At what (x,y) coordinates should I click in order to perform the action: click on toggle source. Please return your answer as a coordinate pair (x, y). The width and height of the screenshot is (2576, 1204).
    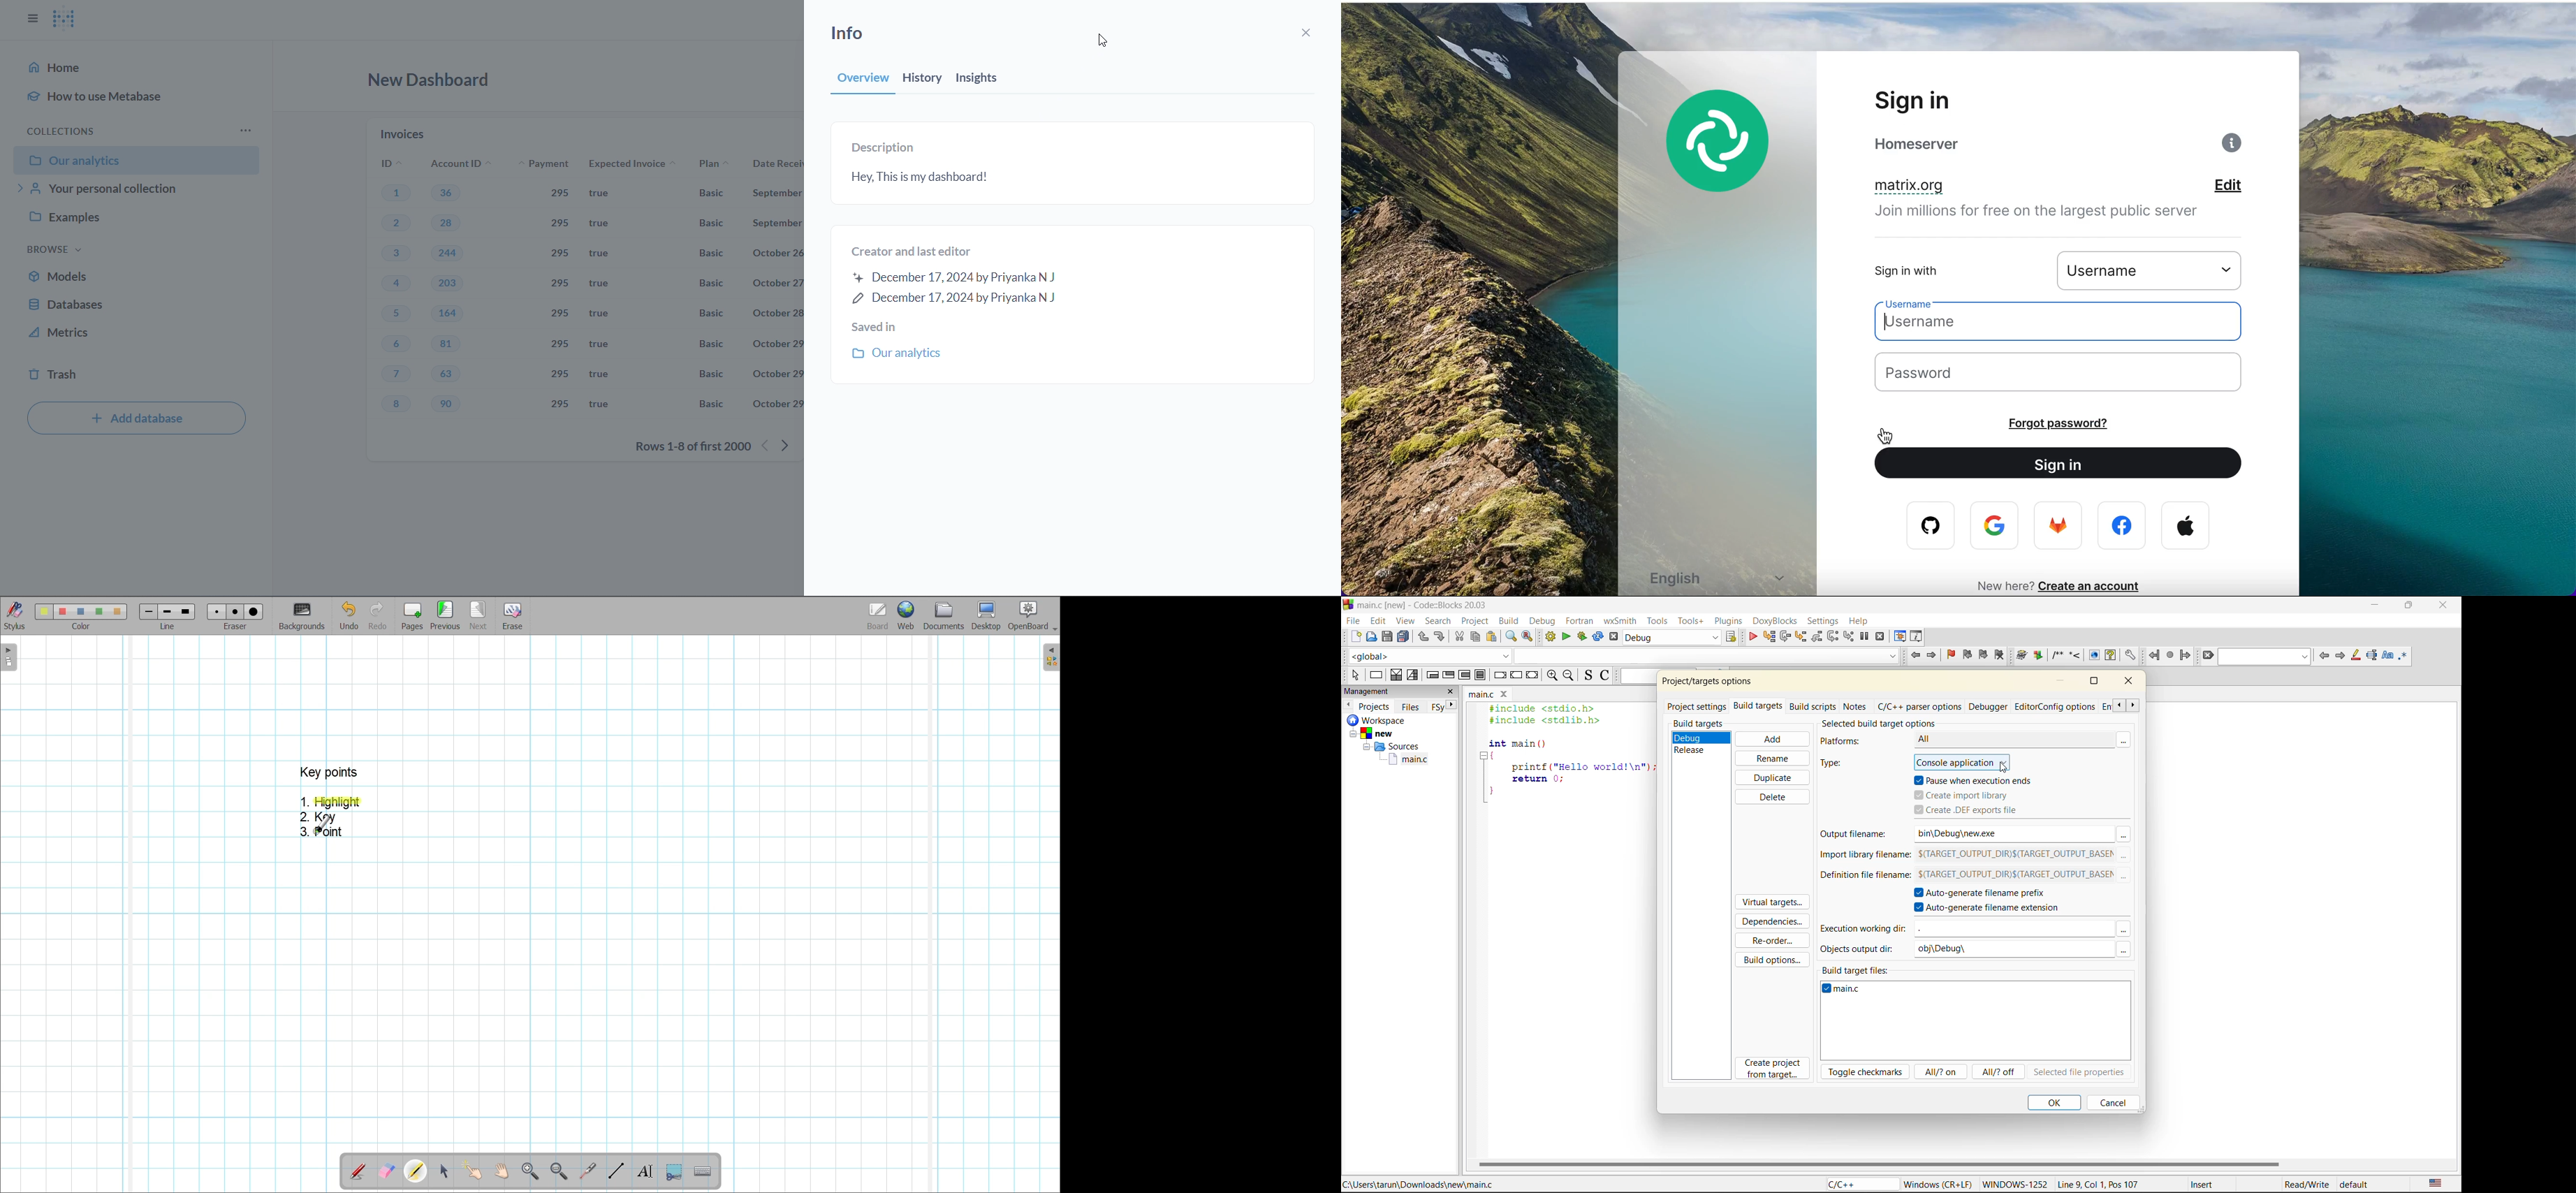
    Looking at the image, I should click on (1589, 676).